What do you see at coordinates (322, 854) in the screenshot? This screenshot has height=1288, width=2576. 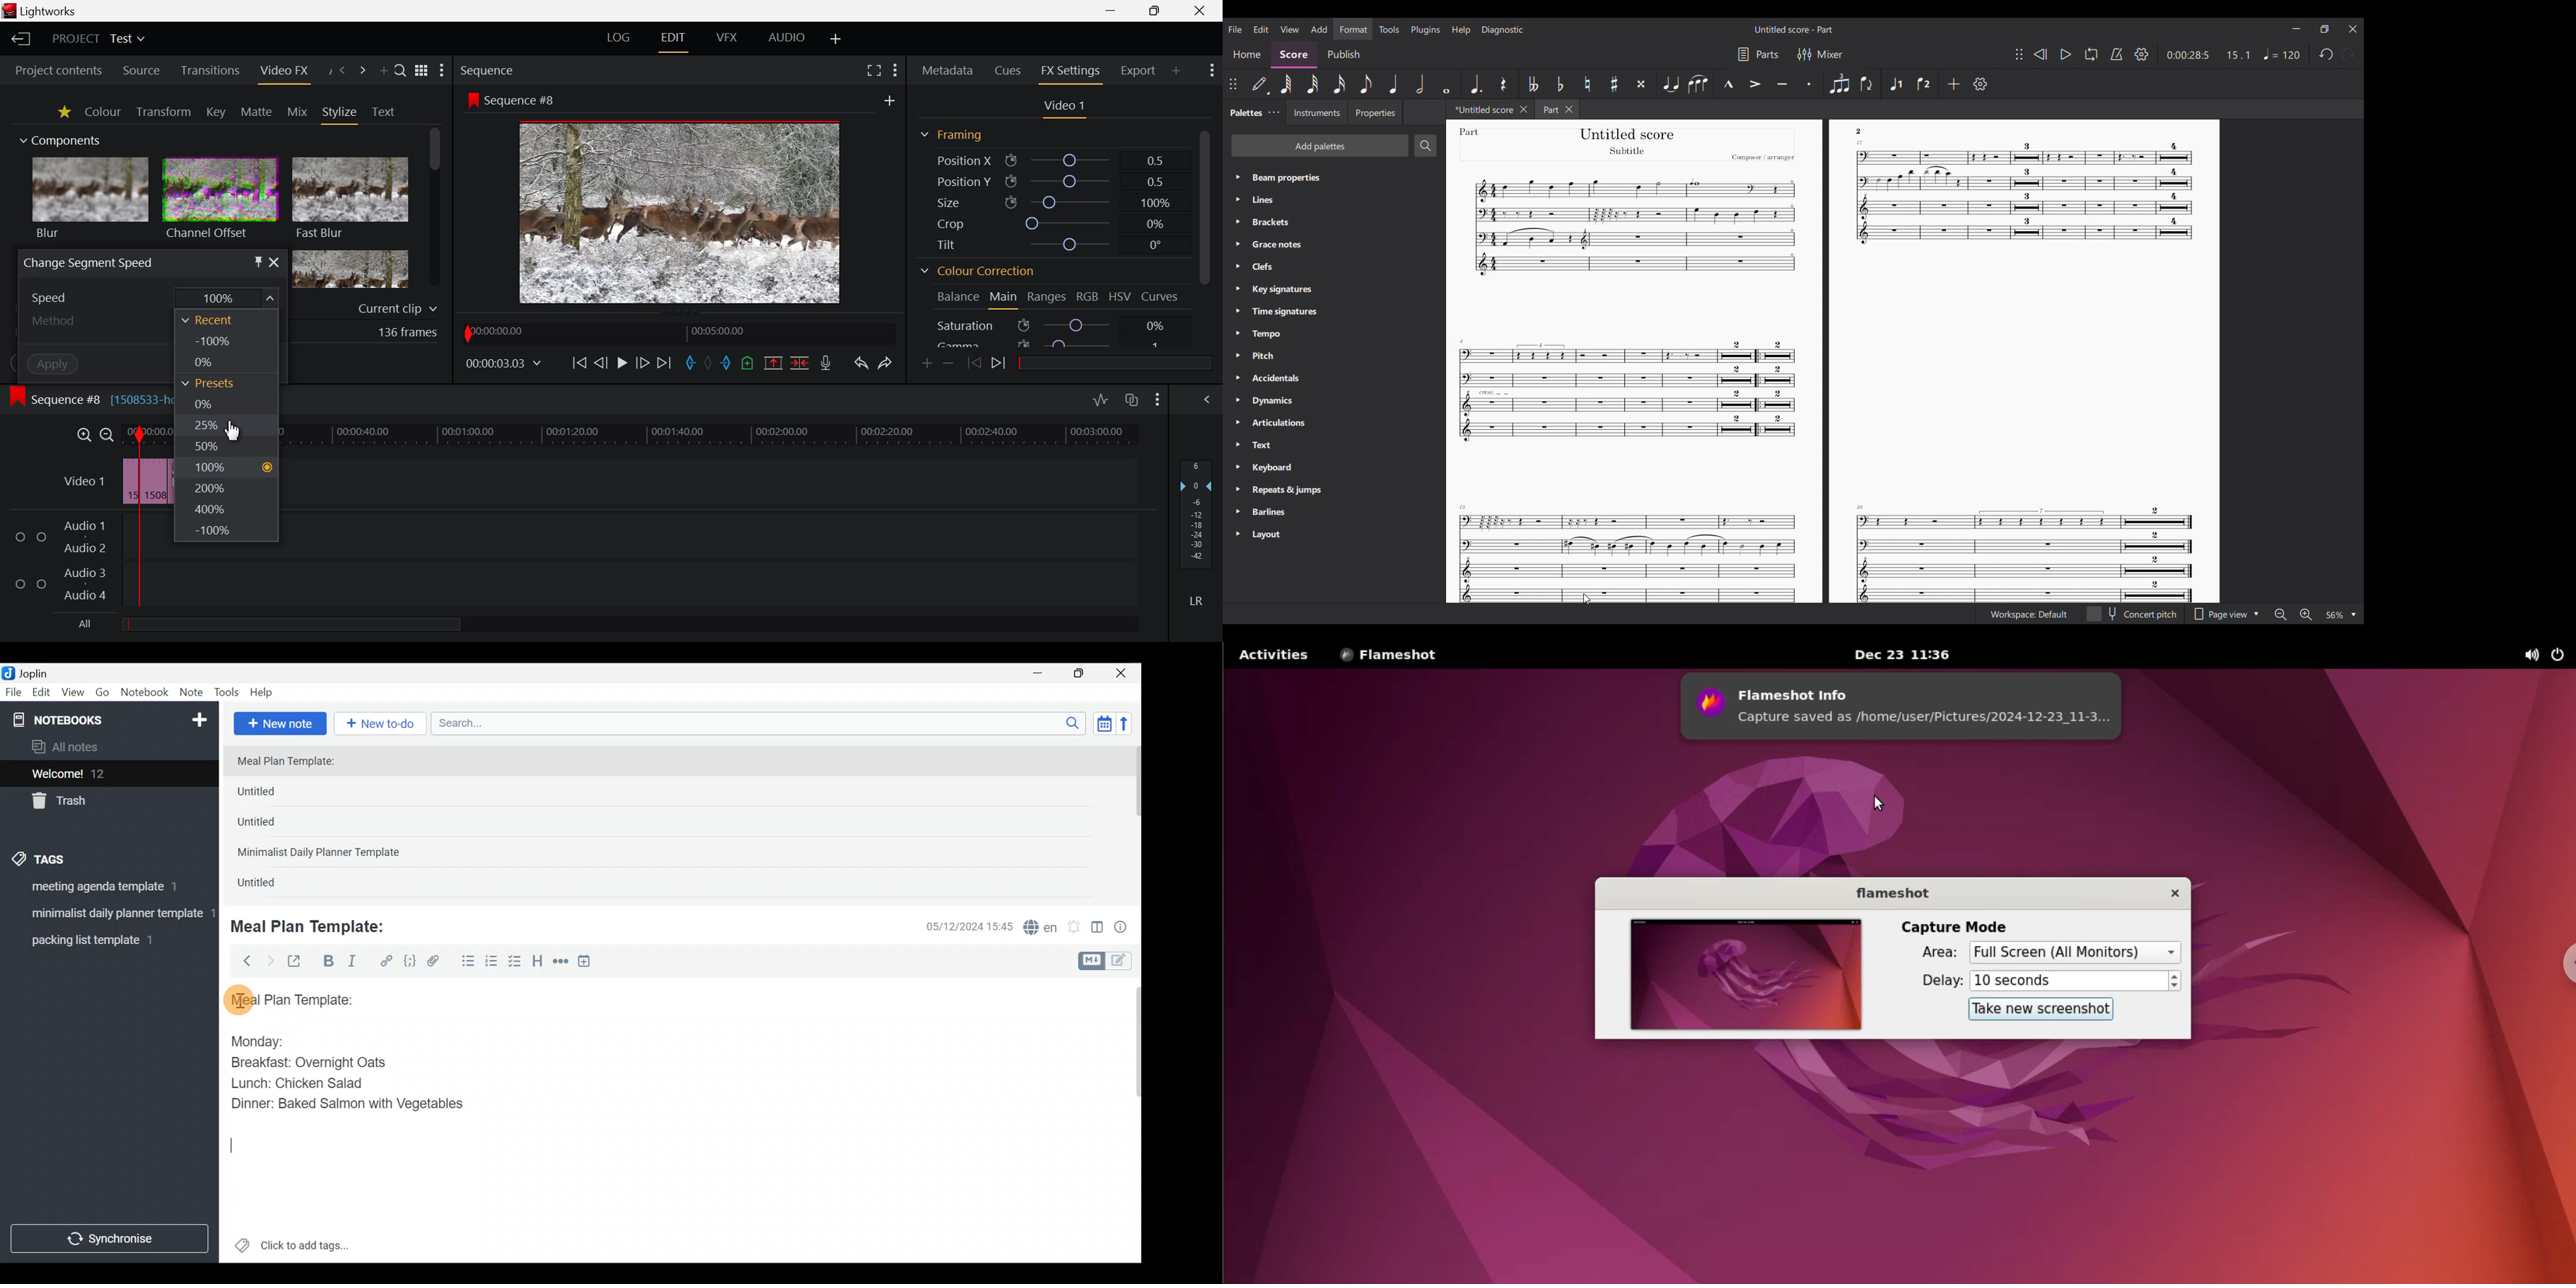 I see `Minimalist Daily Planner Template` at bounding box center [322, 854].